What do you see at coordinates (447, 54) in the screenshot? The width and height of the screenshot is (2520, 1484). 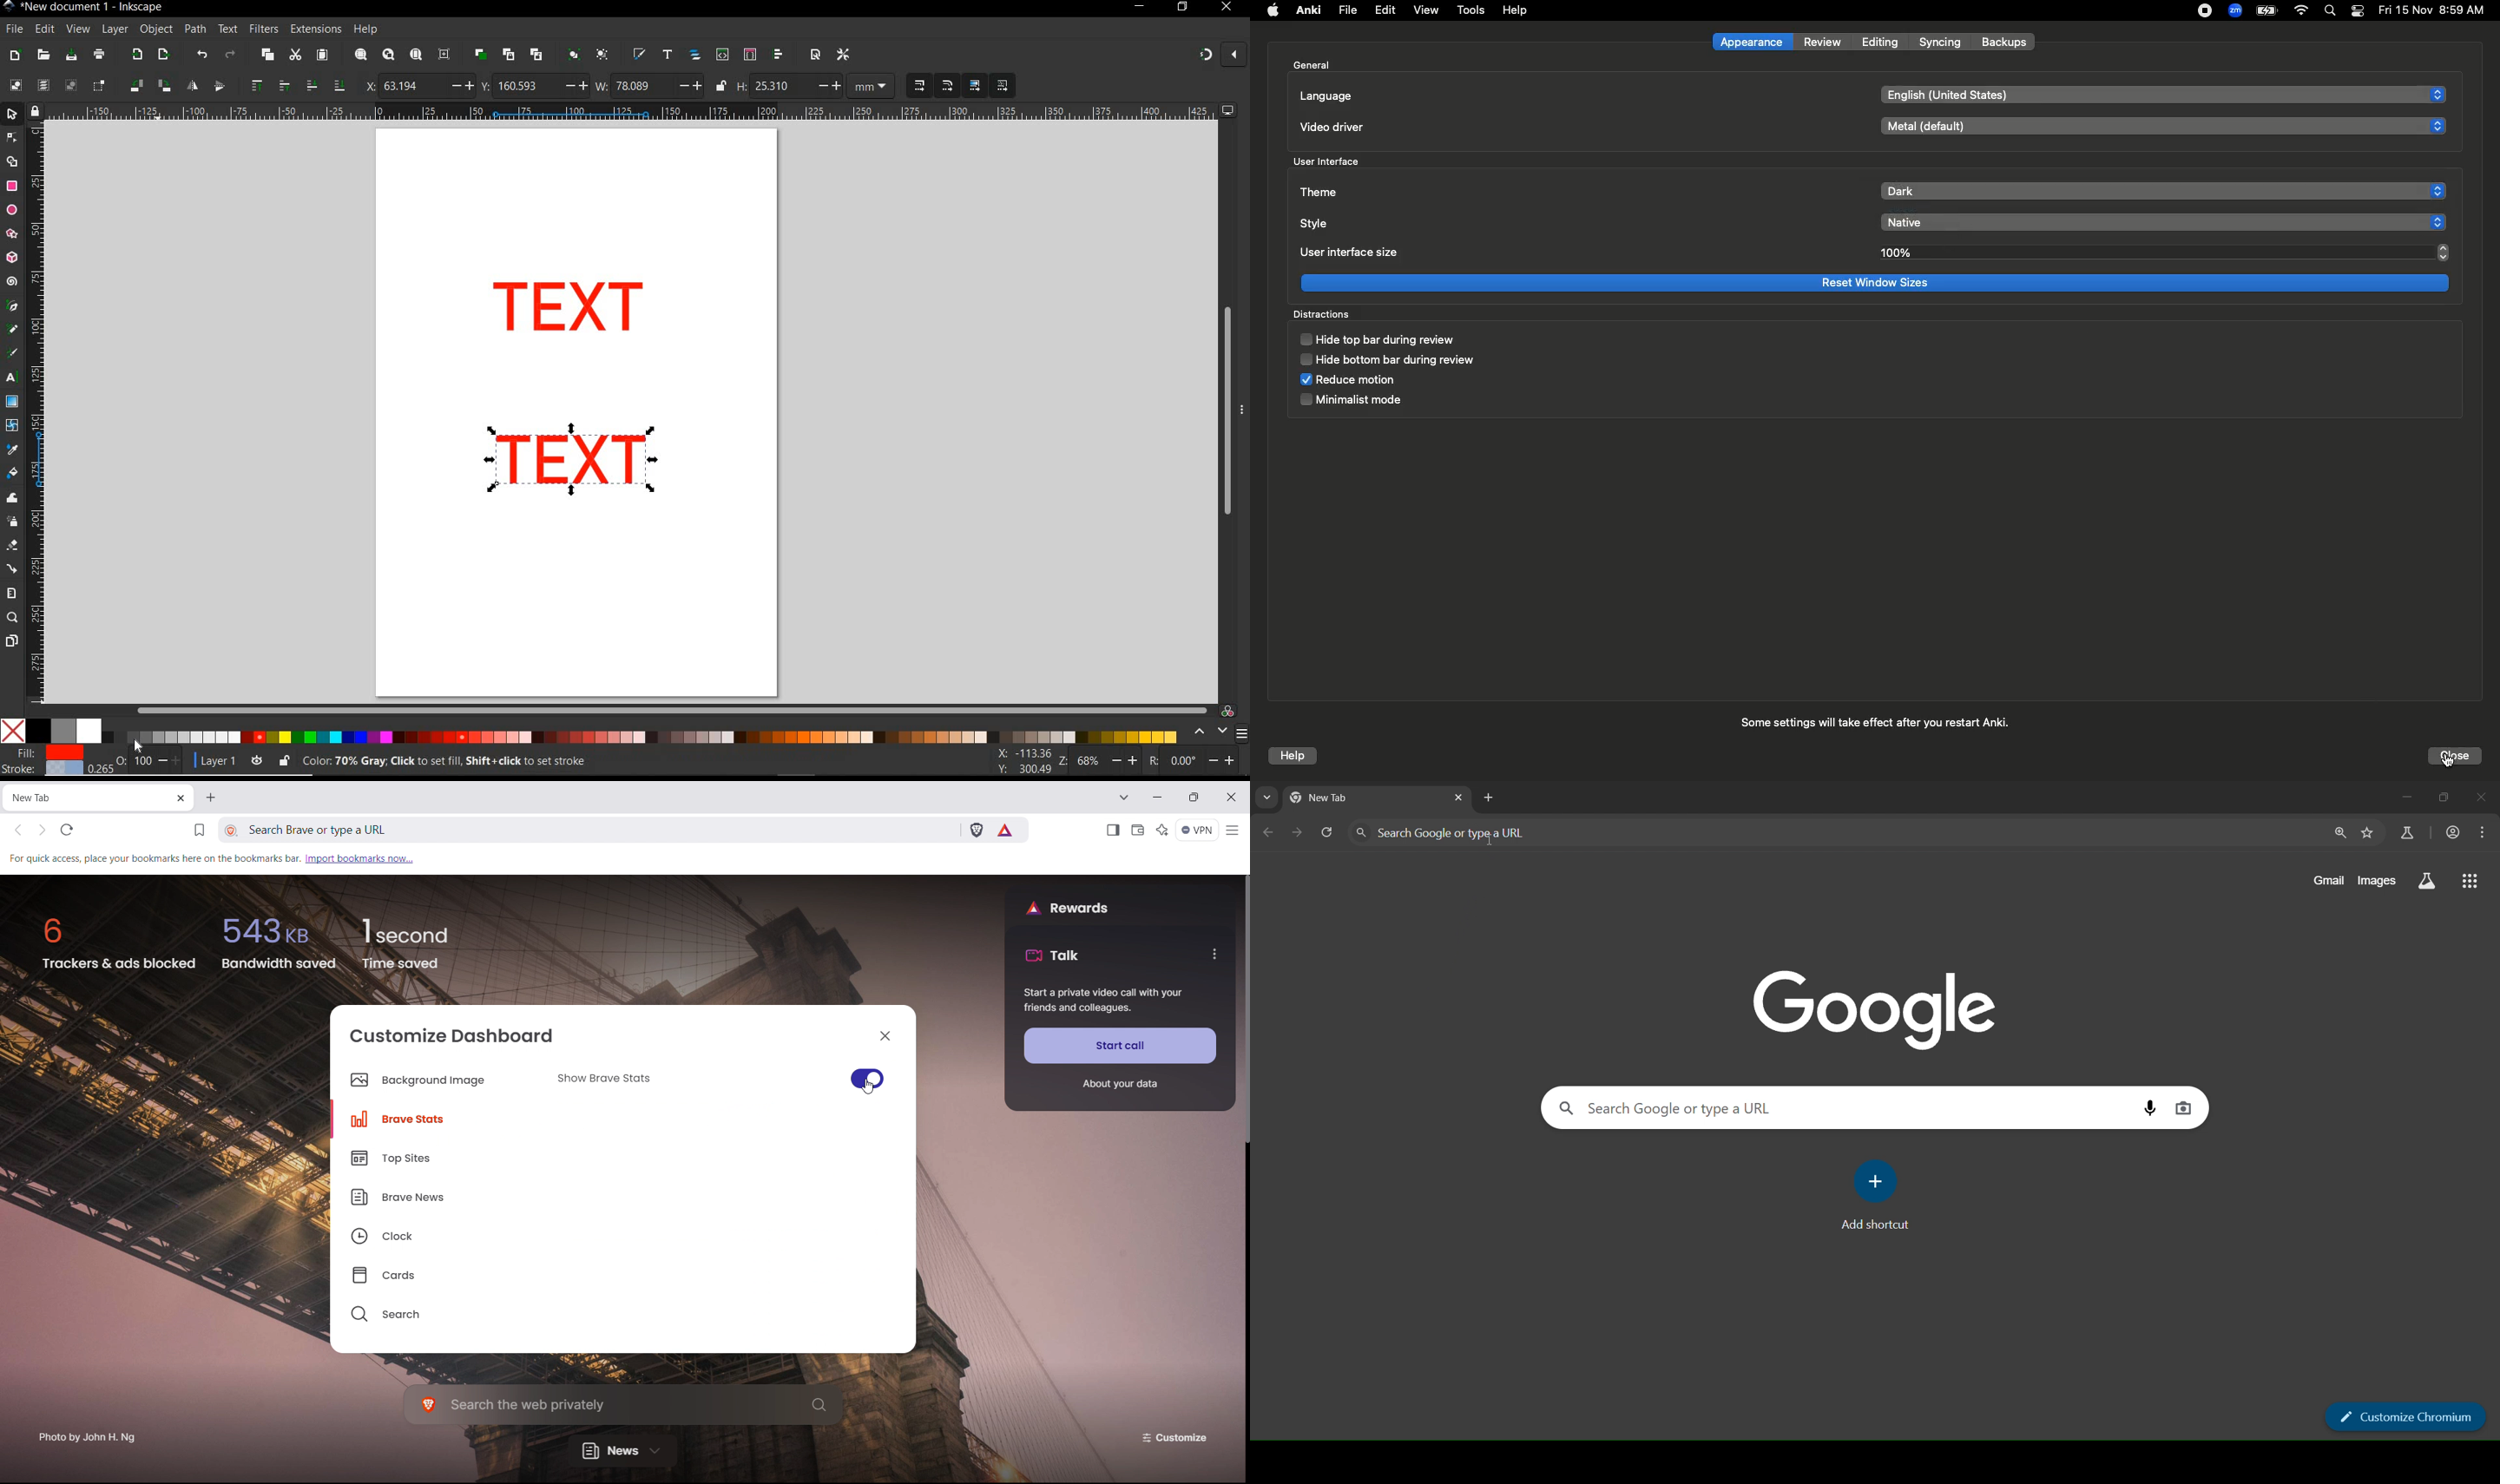 I see `zoom center page` at bounding box center [447, 54].